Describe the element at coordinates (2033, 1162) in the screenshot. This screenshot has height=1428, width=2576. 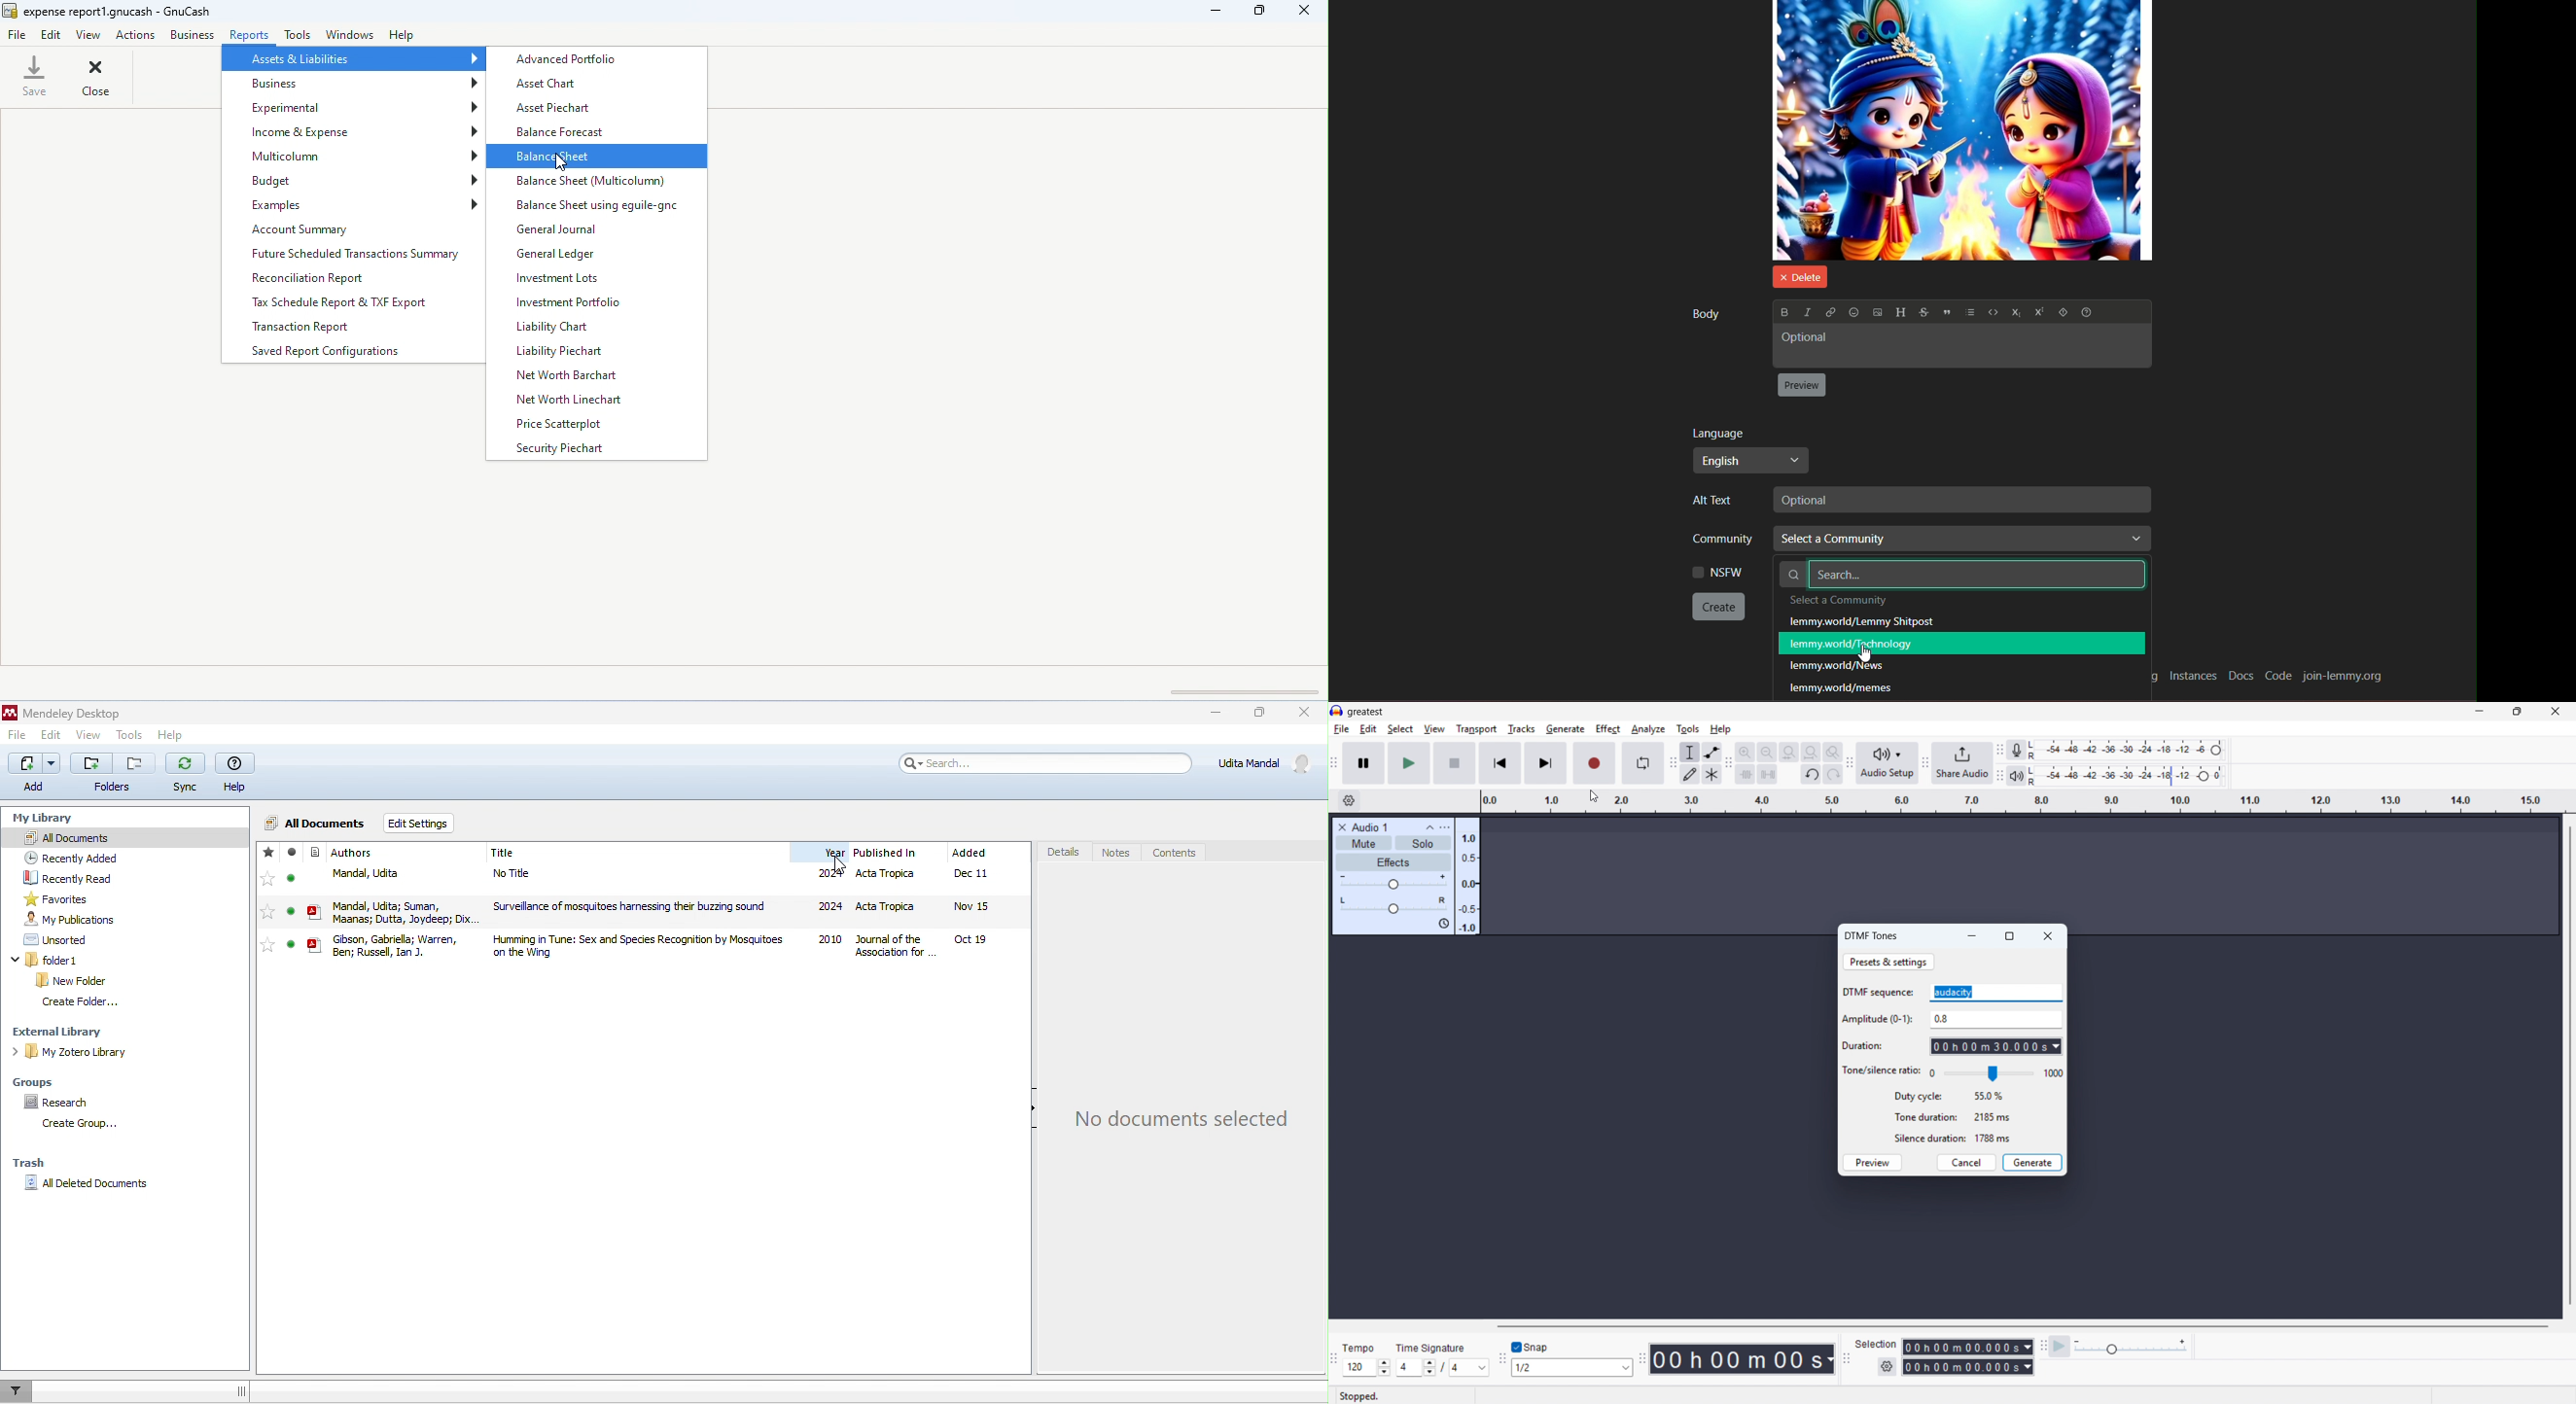
I see `Generate ` at that location.